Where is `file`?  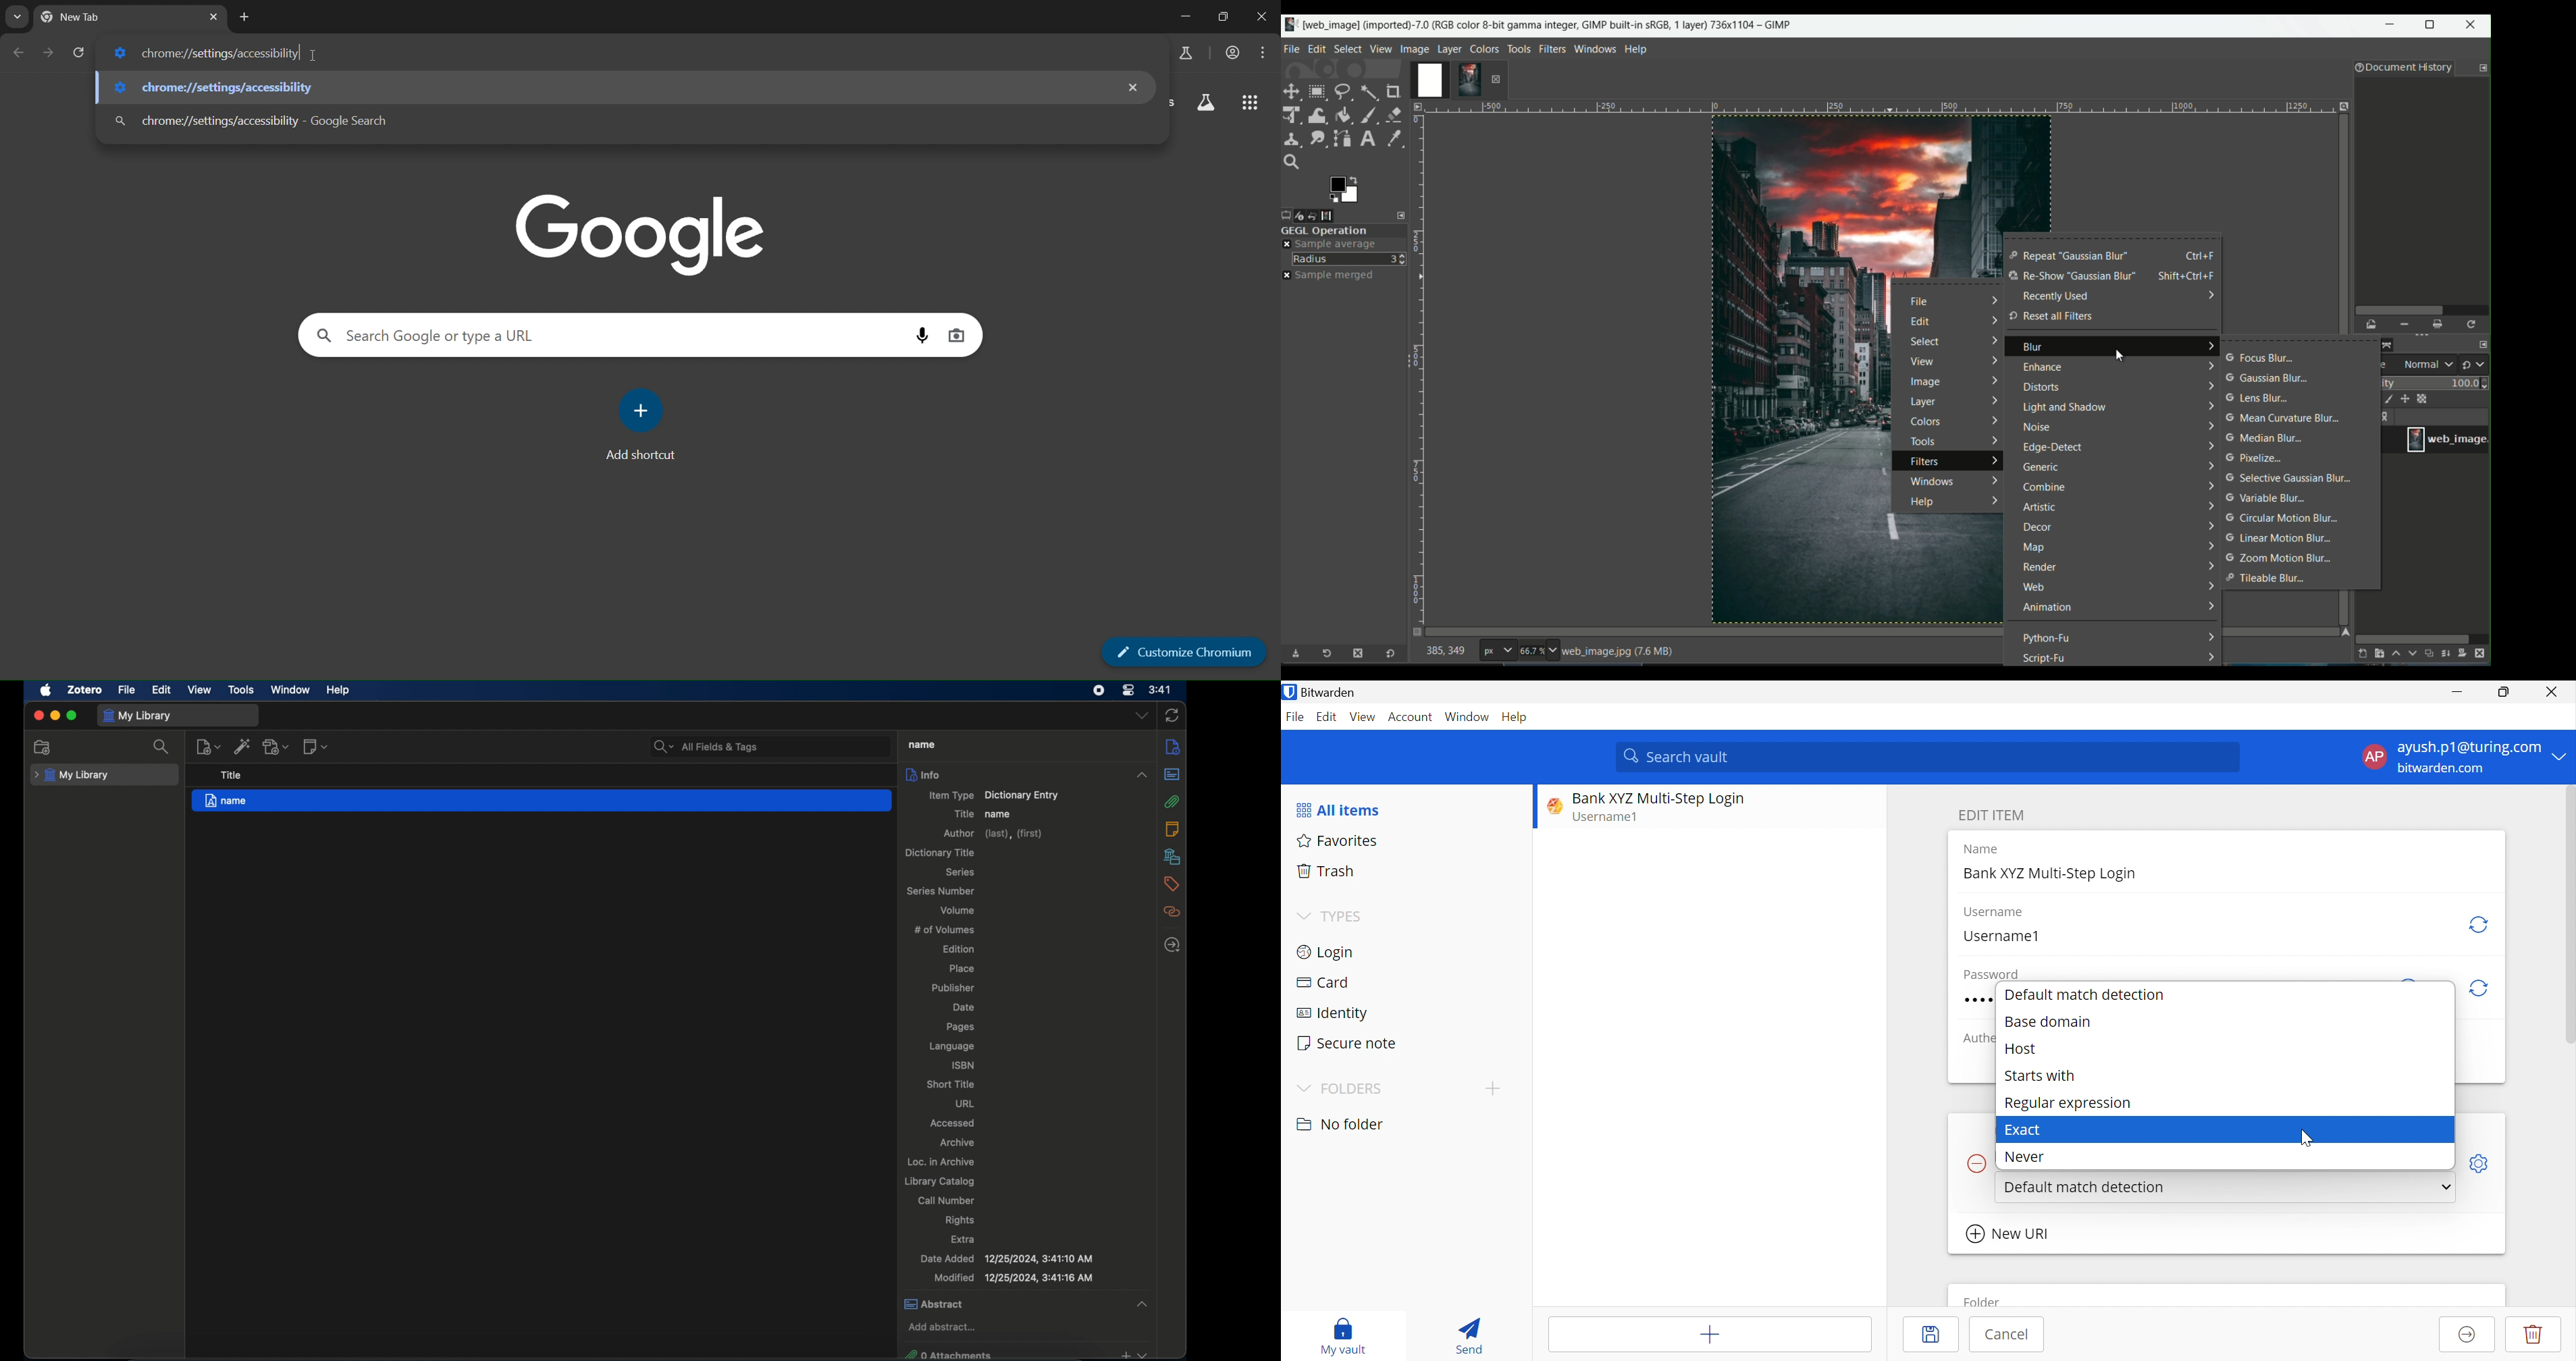 file is located at coordinates (1922, 302).